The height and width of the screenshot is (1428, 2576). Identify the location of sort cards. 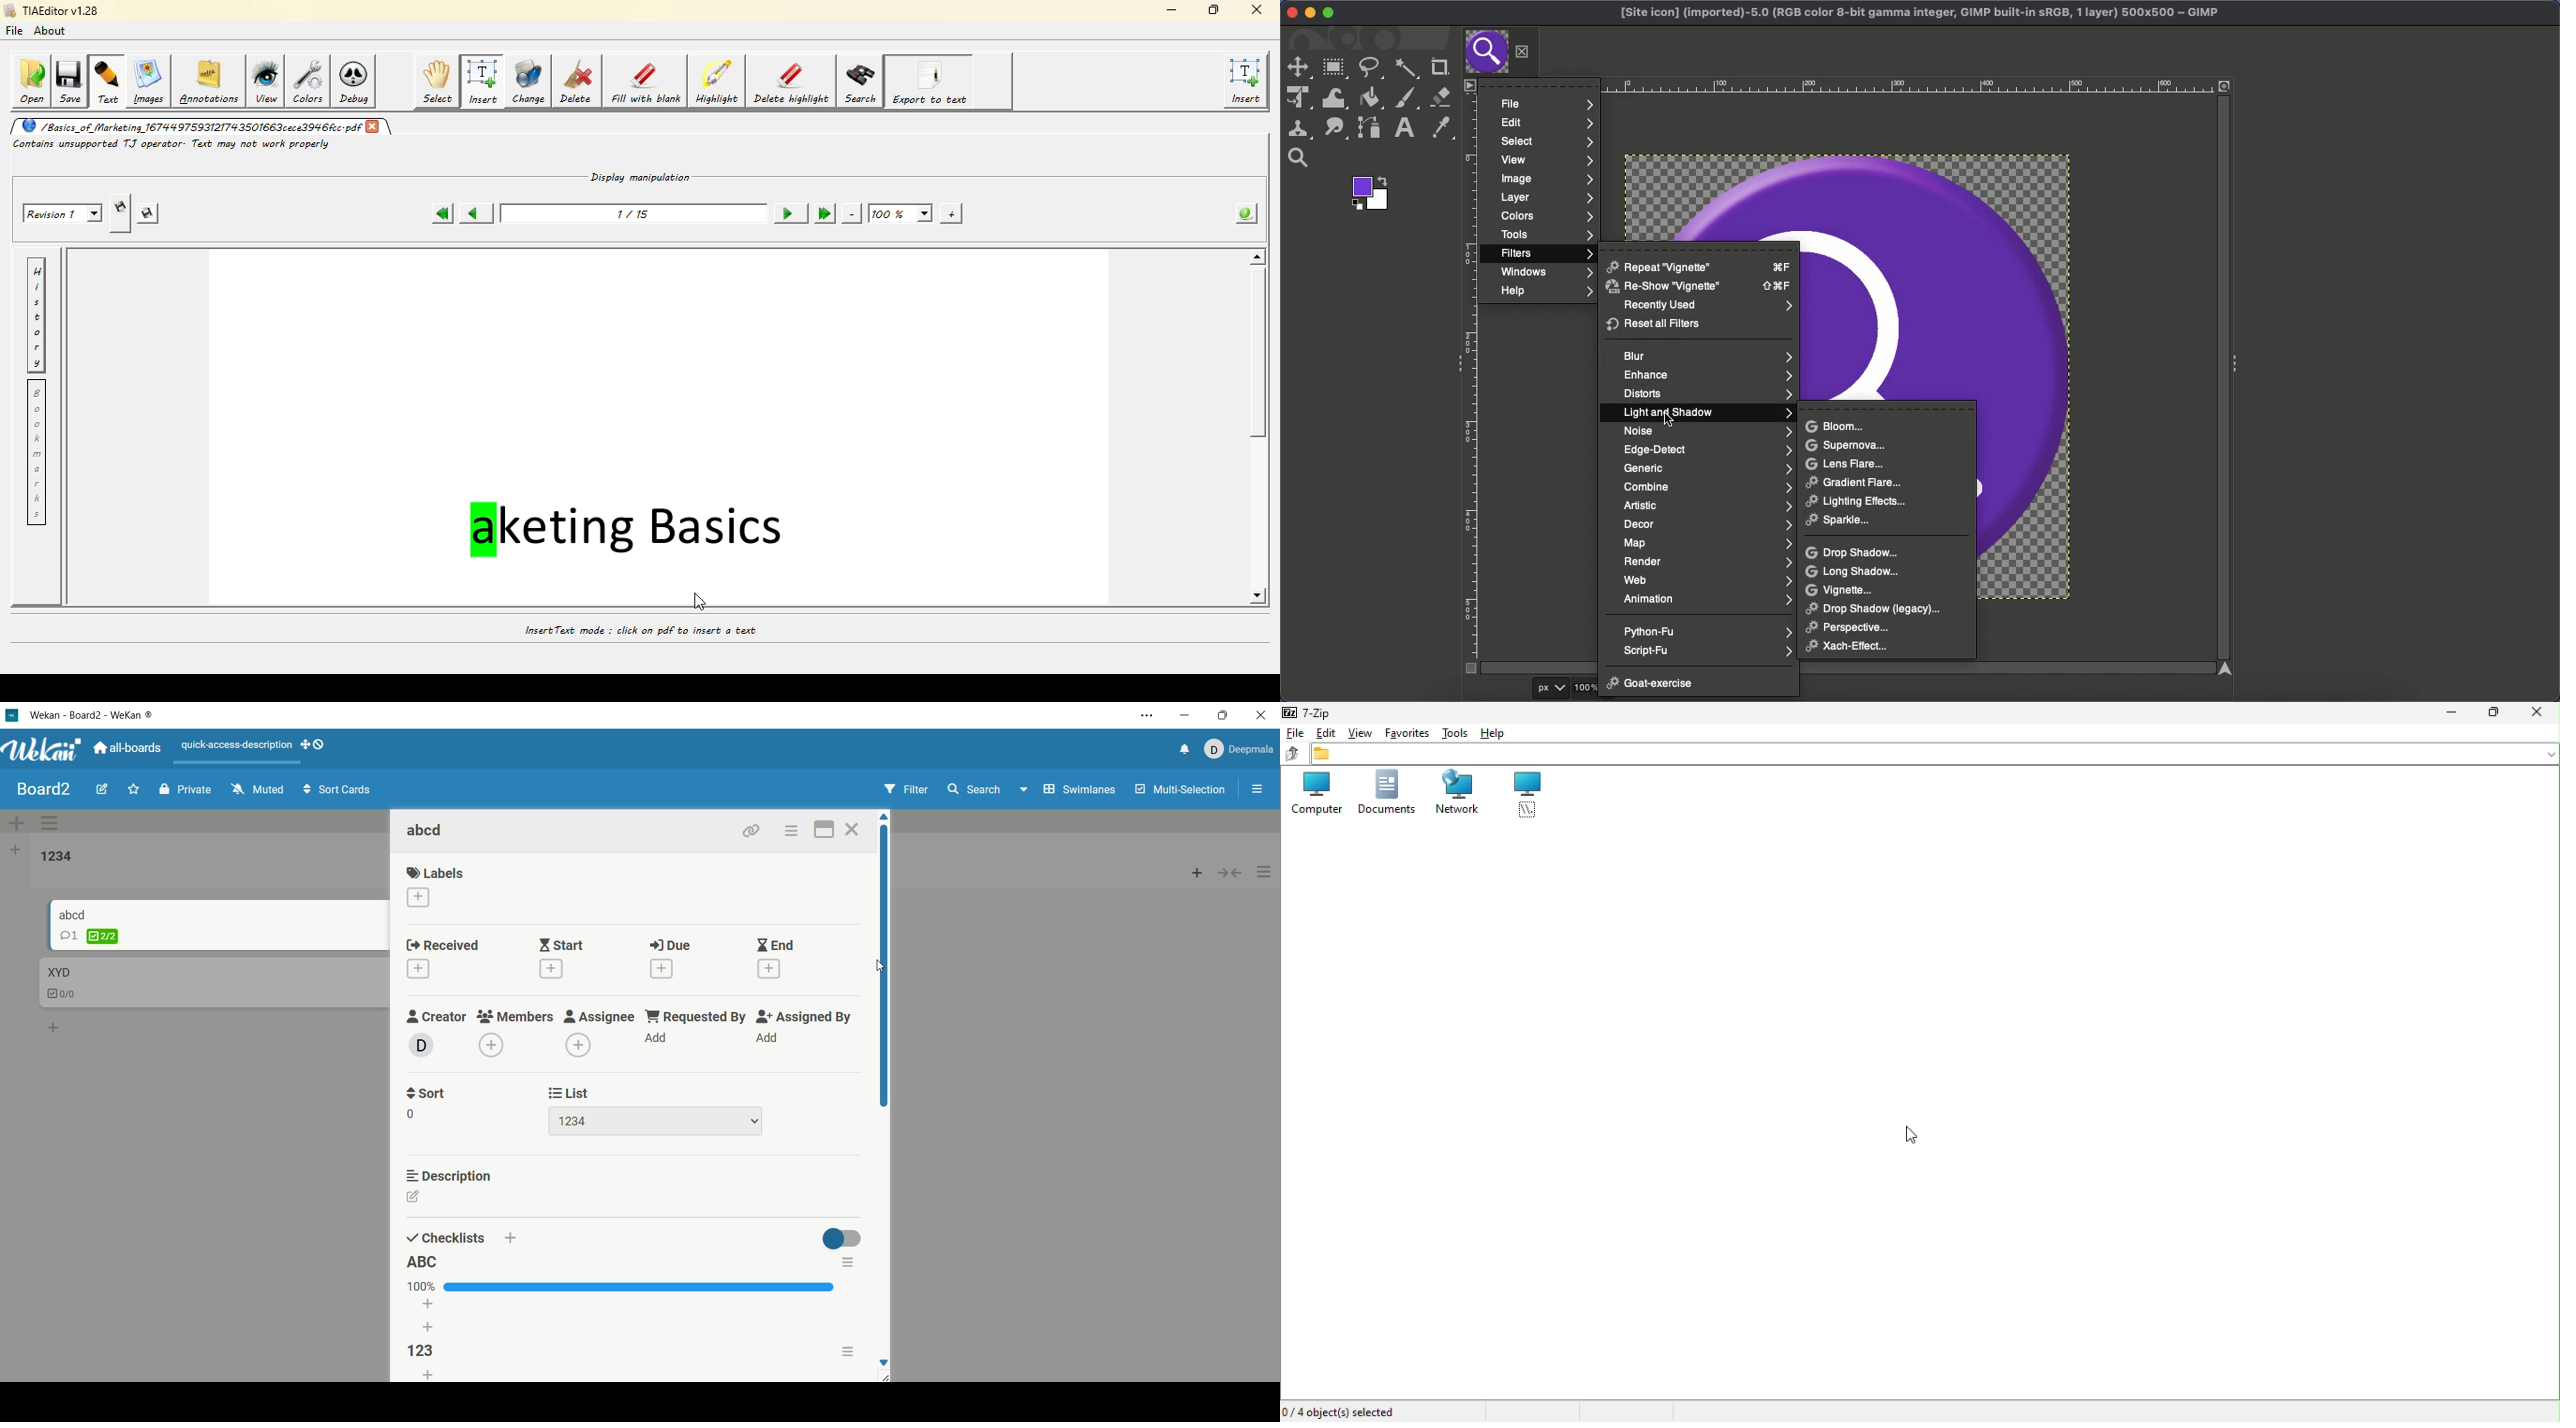
(337, 791).